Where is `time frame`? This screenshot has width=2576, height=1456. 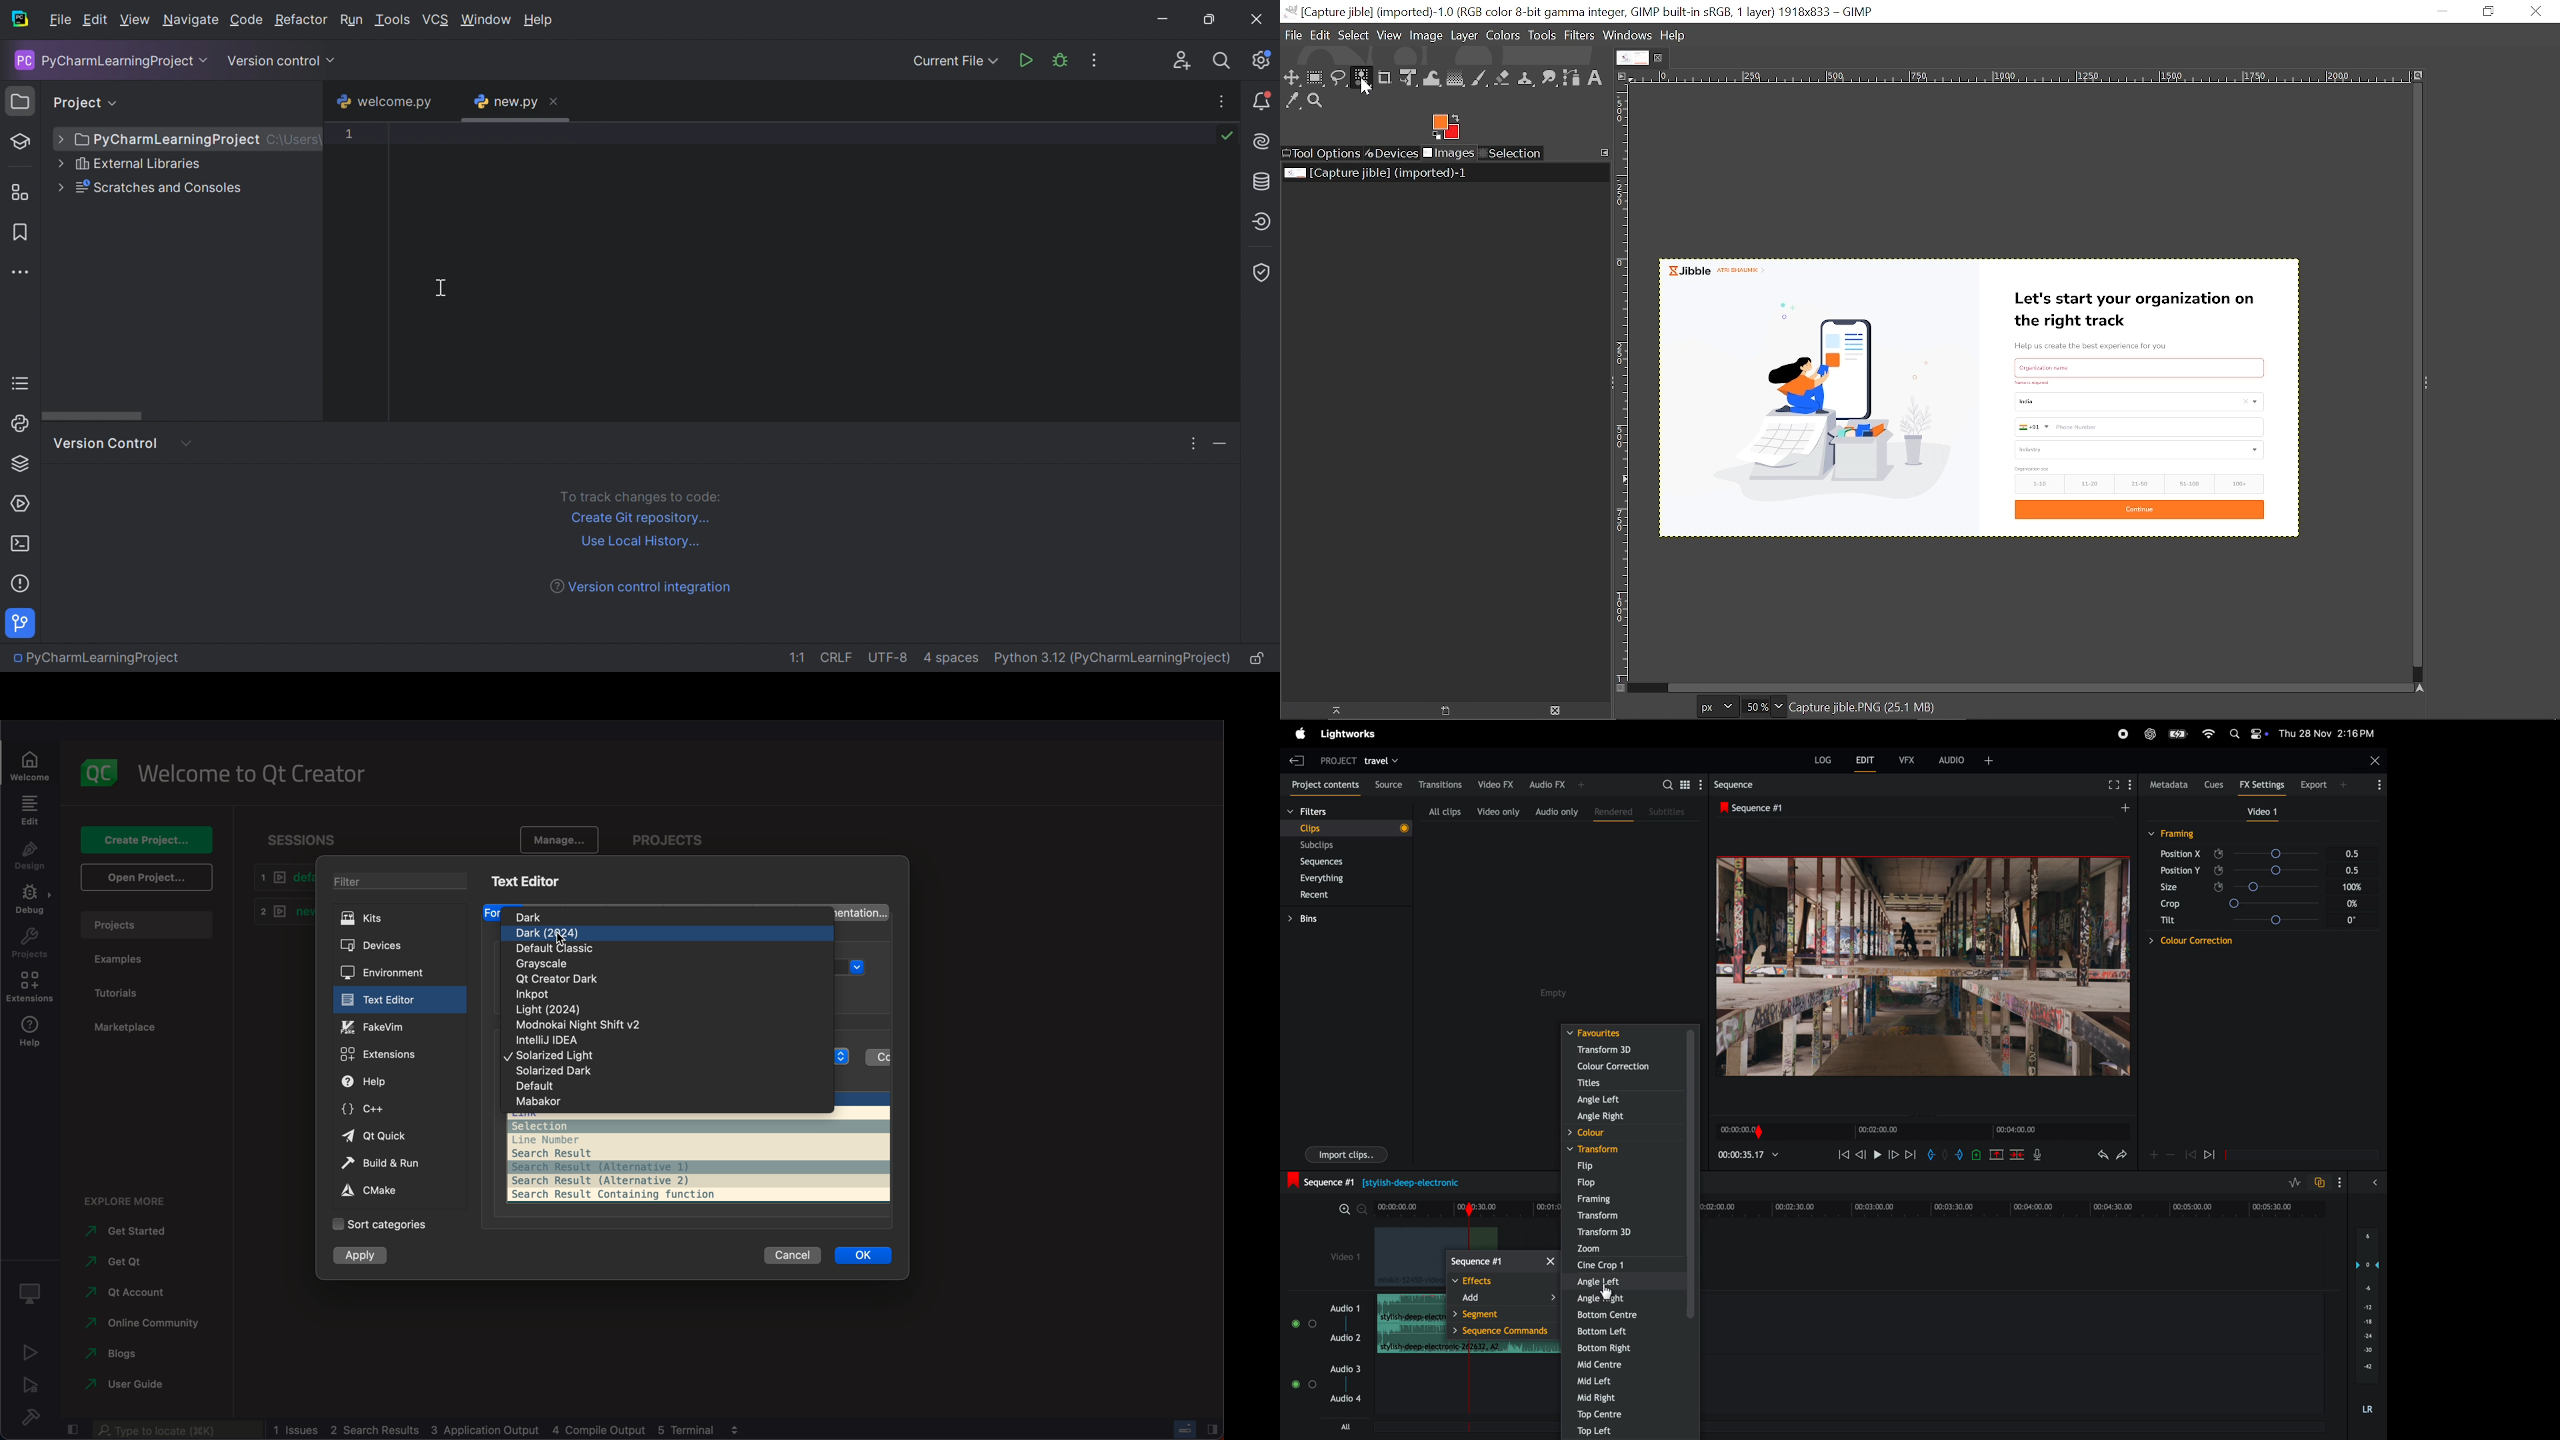 time frame is located at coordinates (2009, 1210).